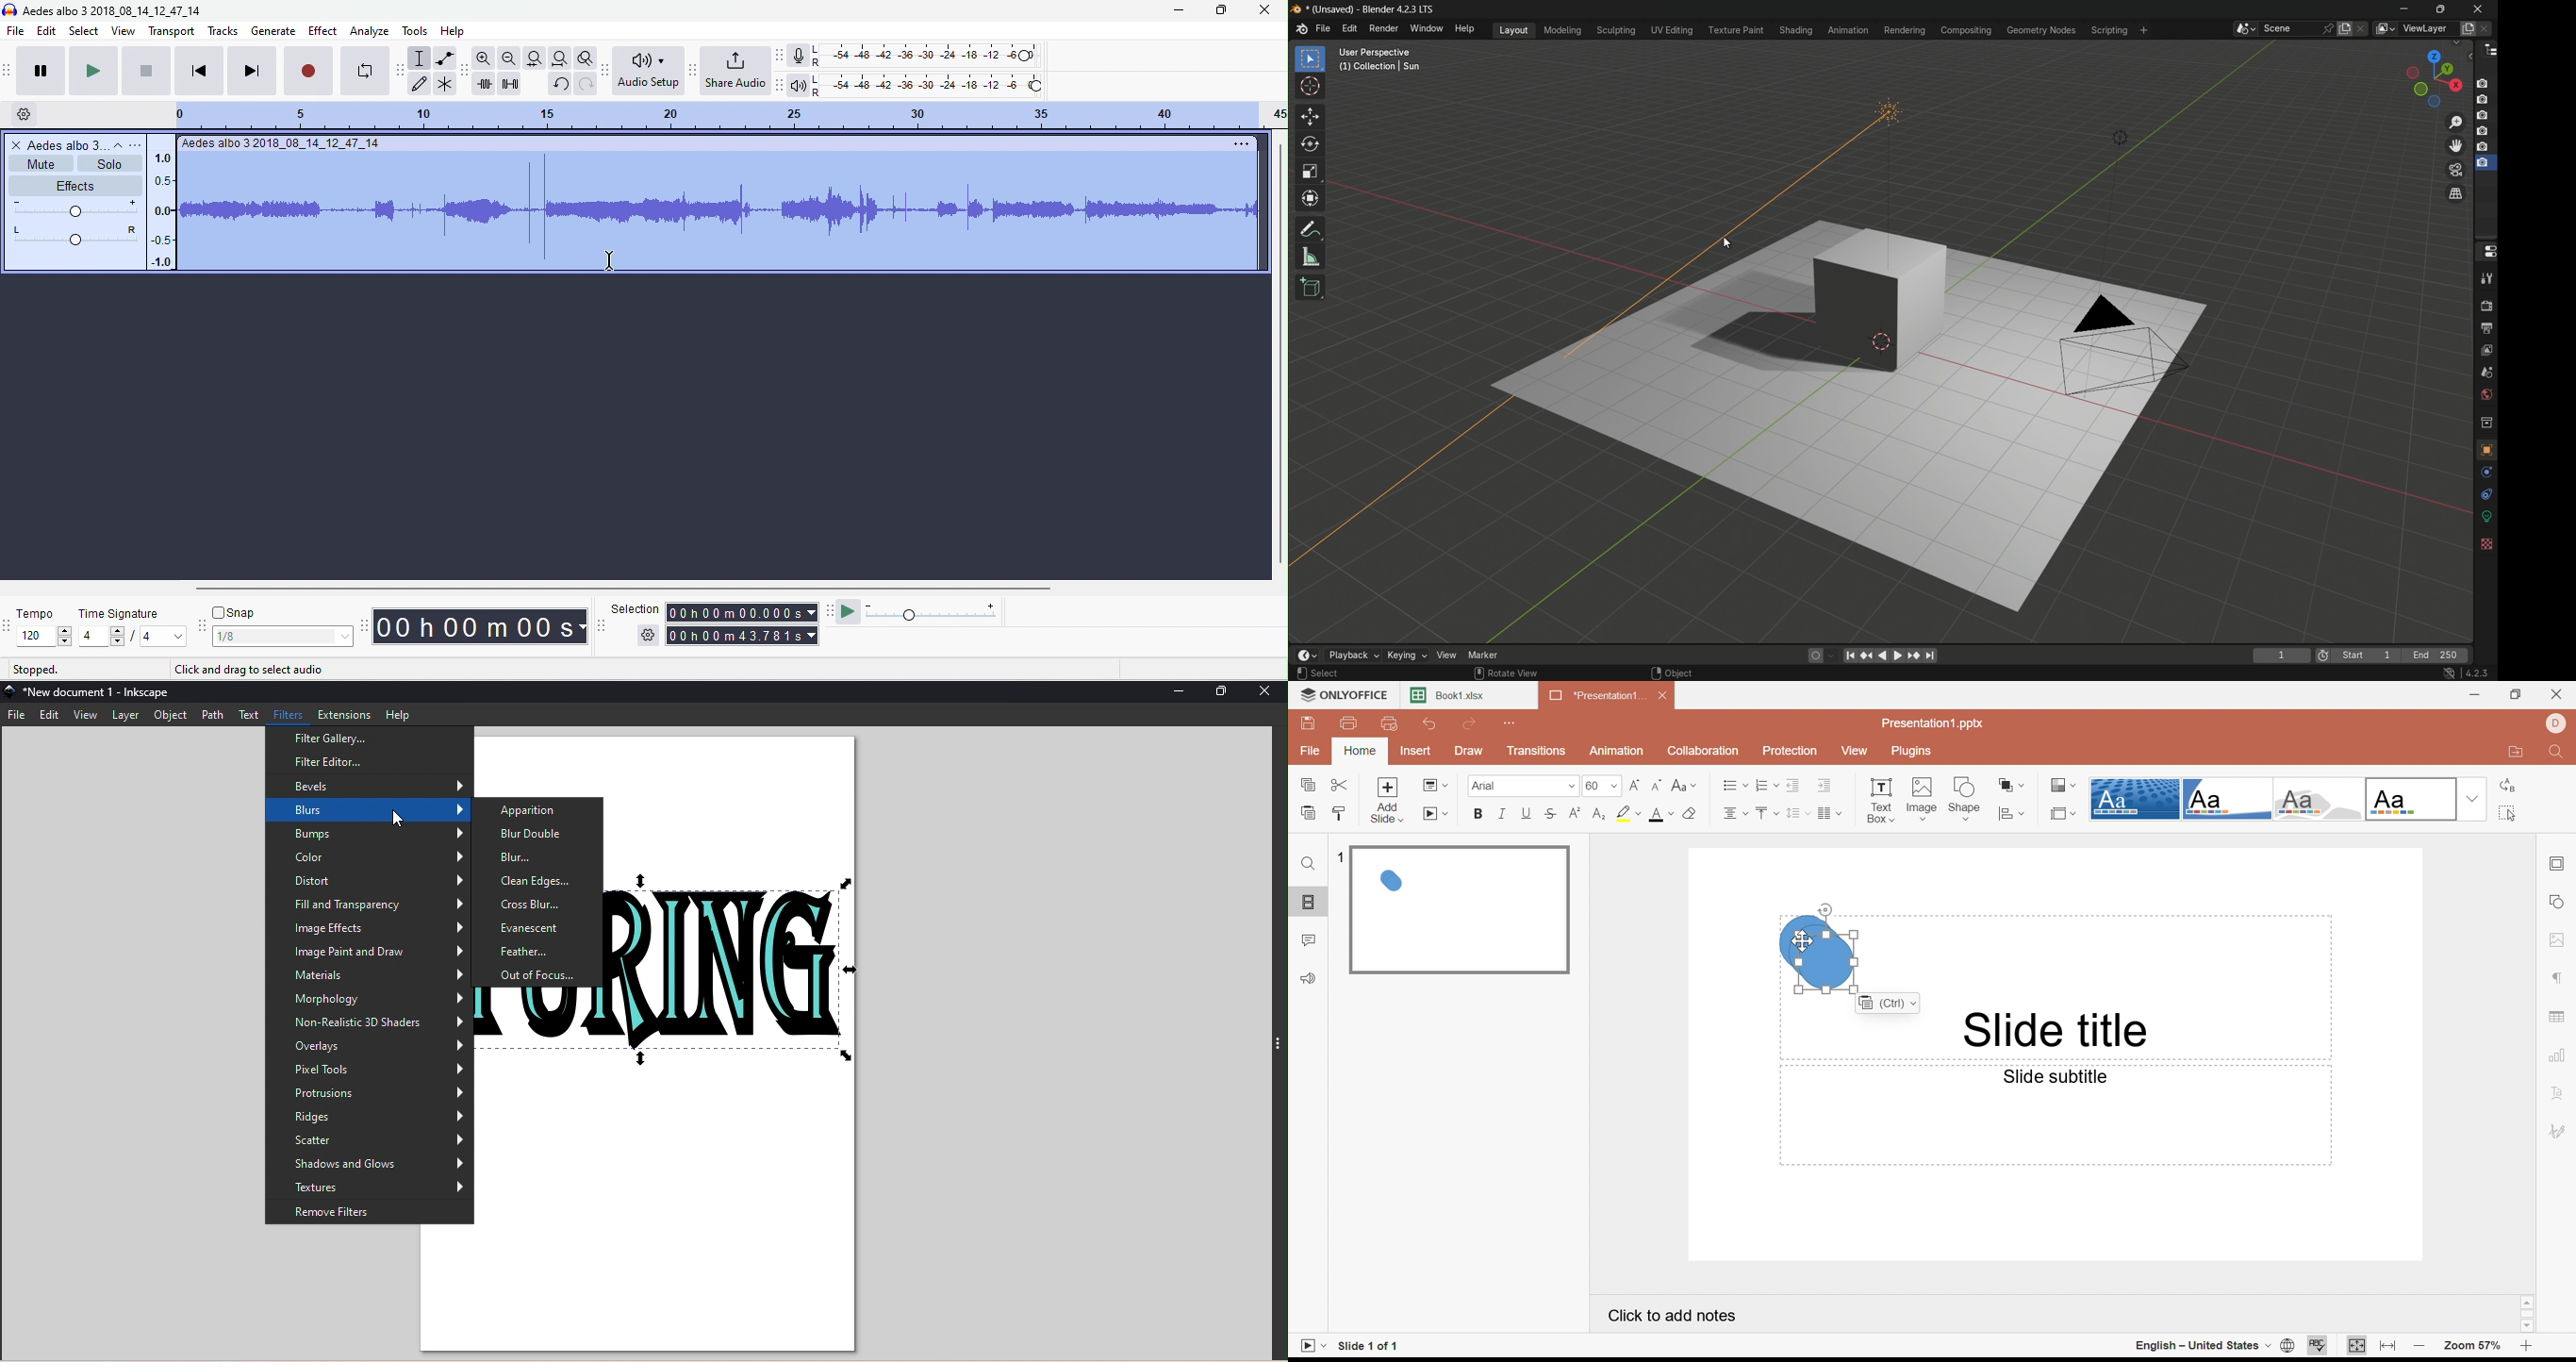 This screenshot has width=2576, height=1372. I want to click on Scroll down, so click(2526, 1325).